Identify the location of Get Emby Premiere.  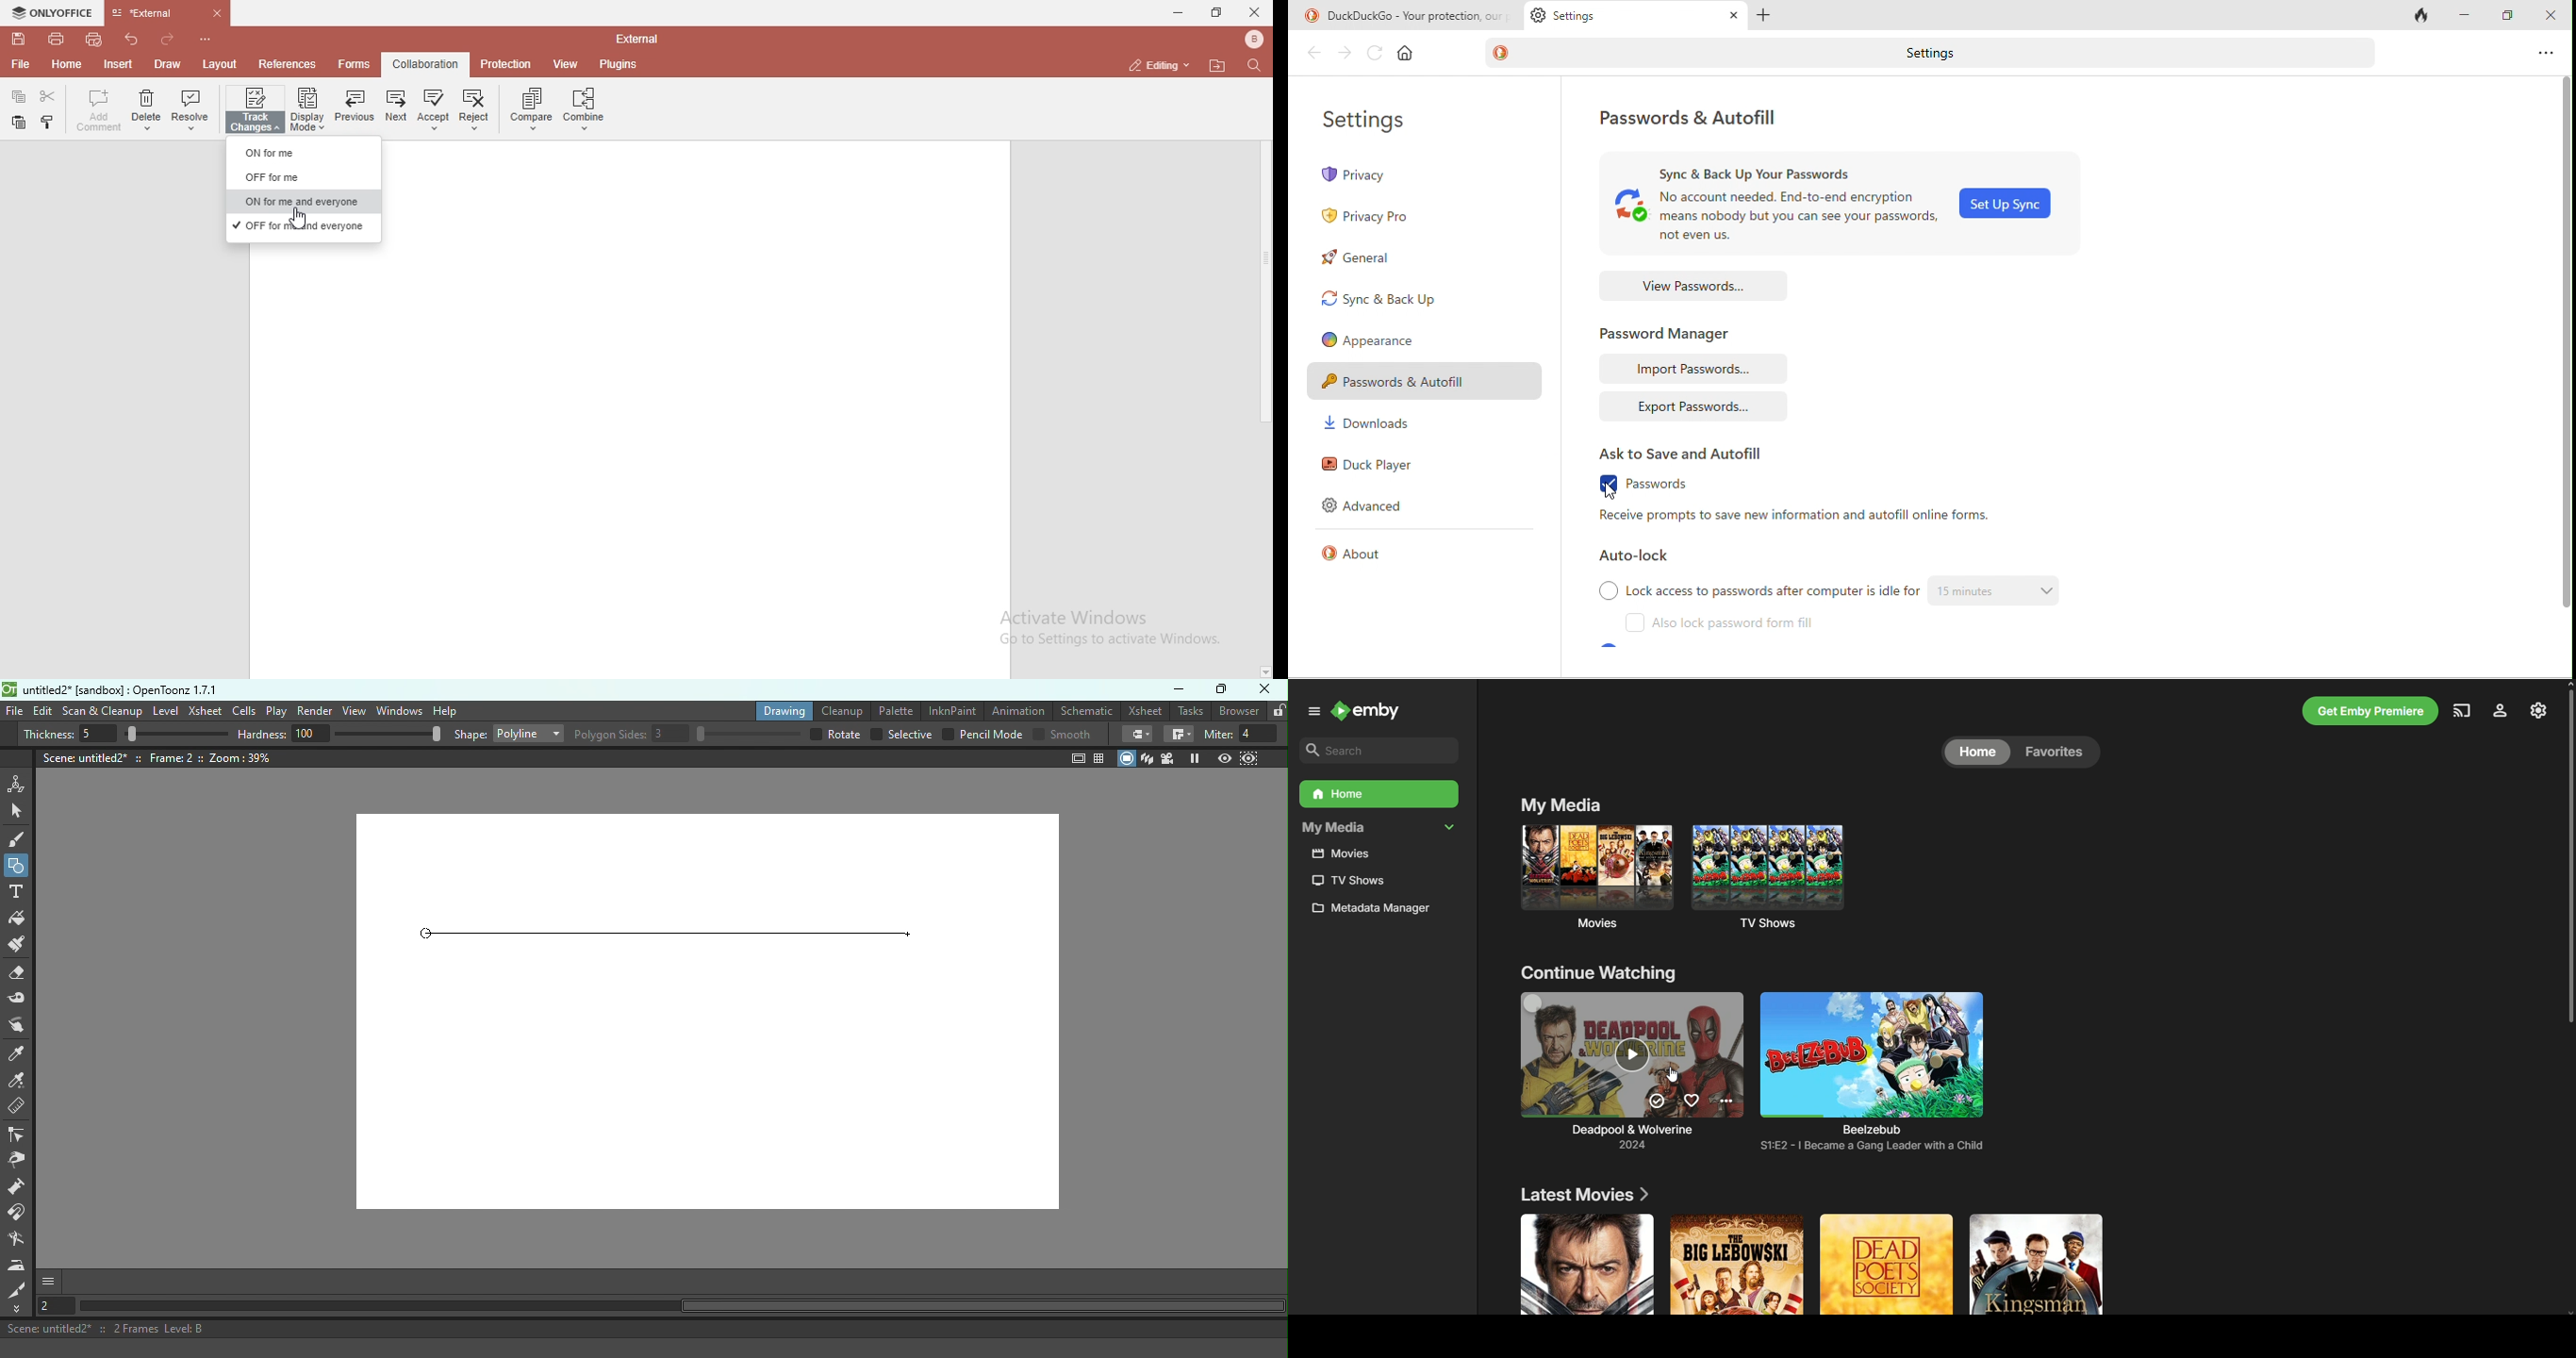
(2367, 711).